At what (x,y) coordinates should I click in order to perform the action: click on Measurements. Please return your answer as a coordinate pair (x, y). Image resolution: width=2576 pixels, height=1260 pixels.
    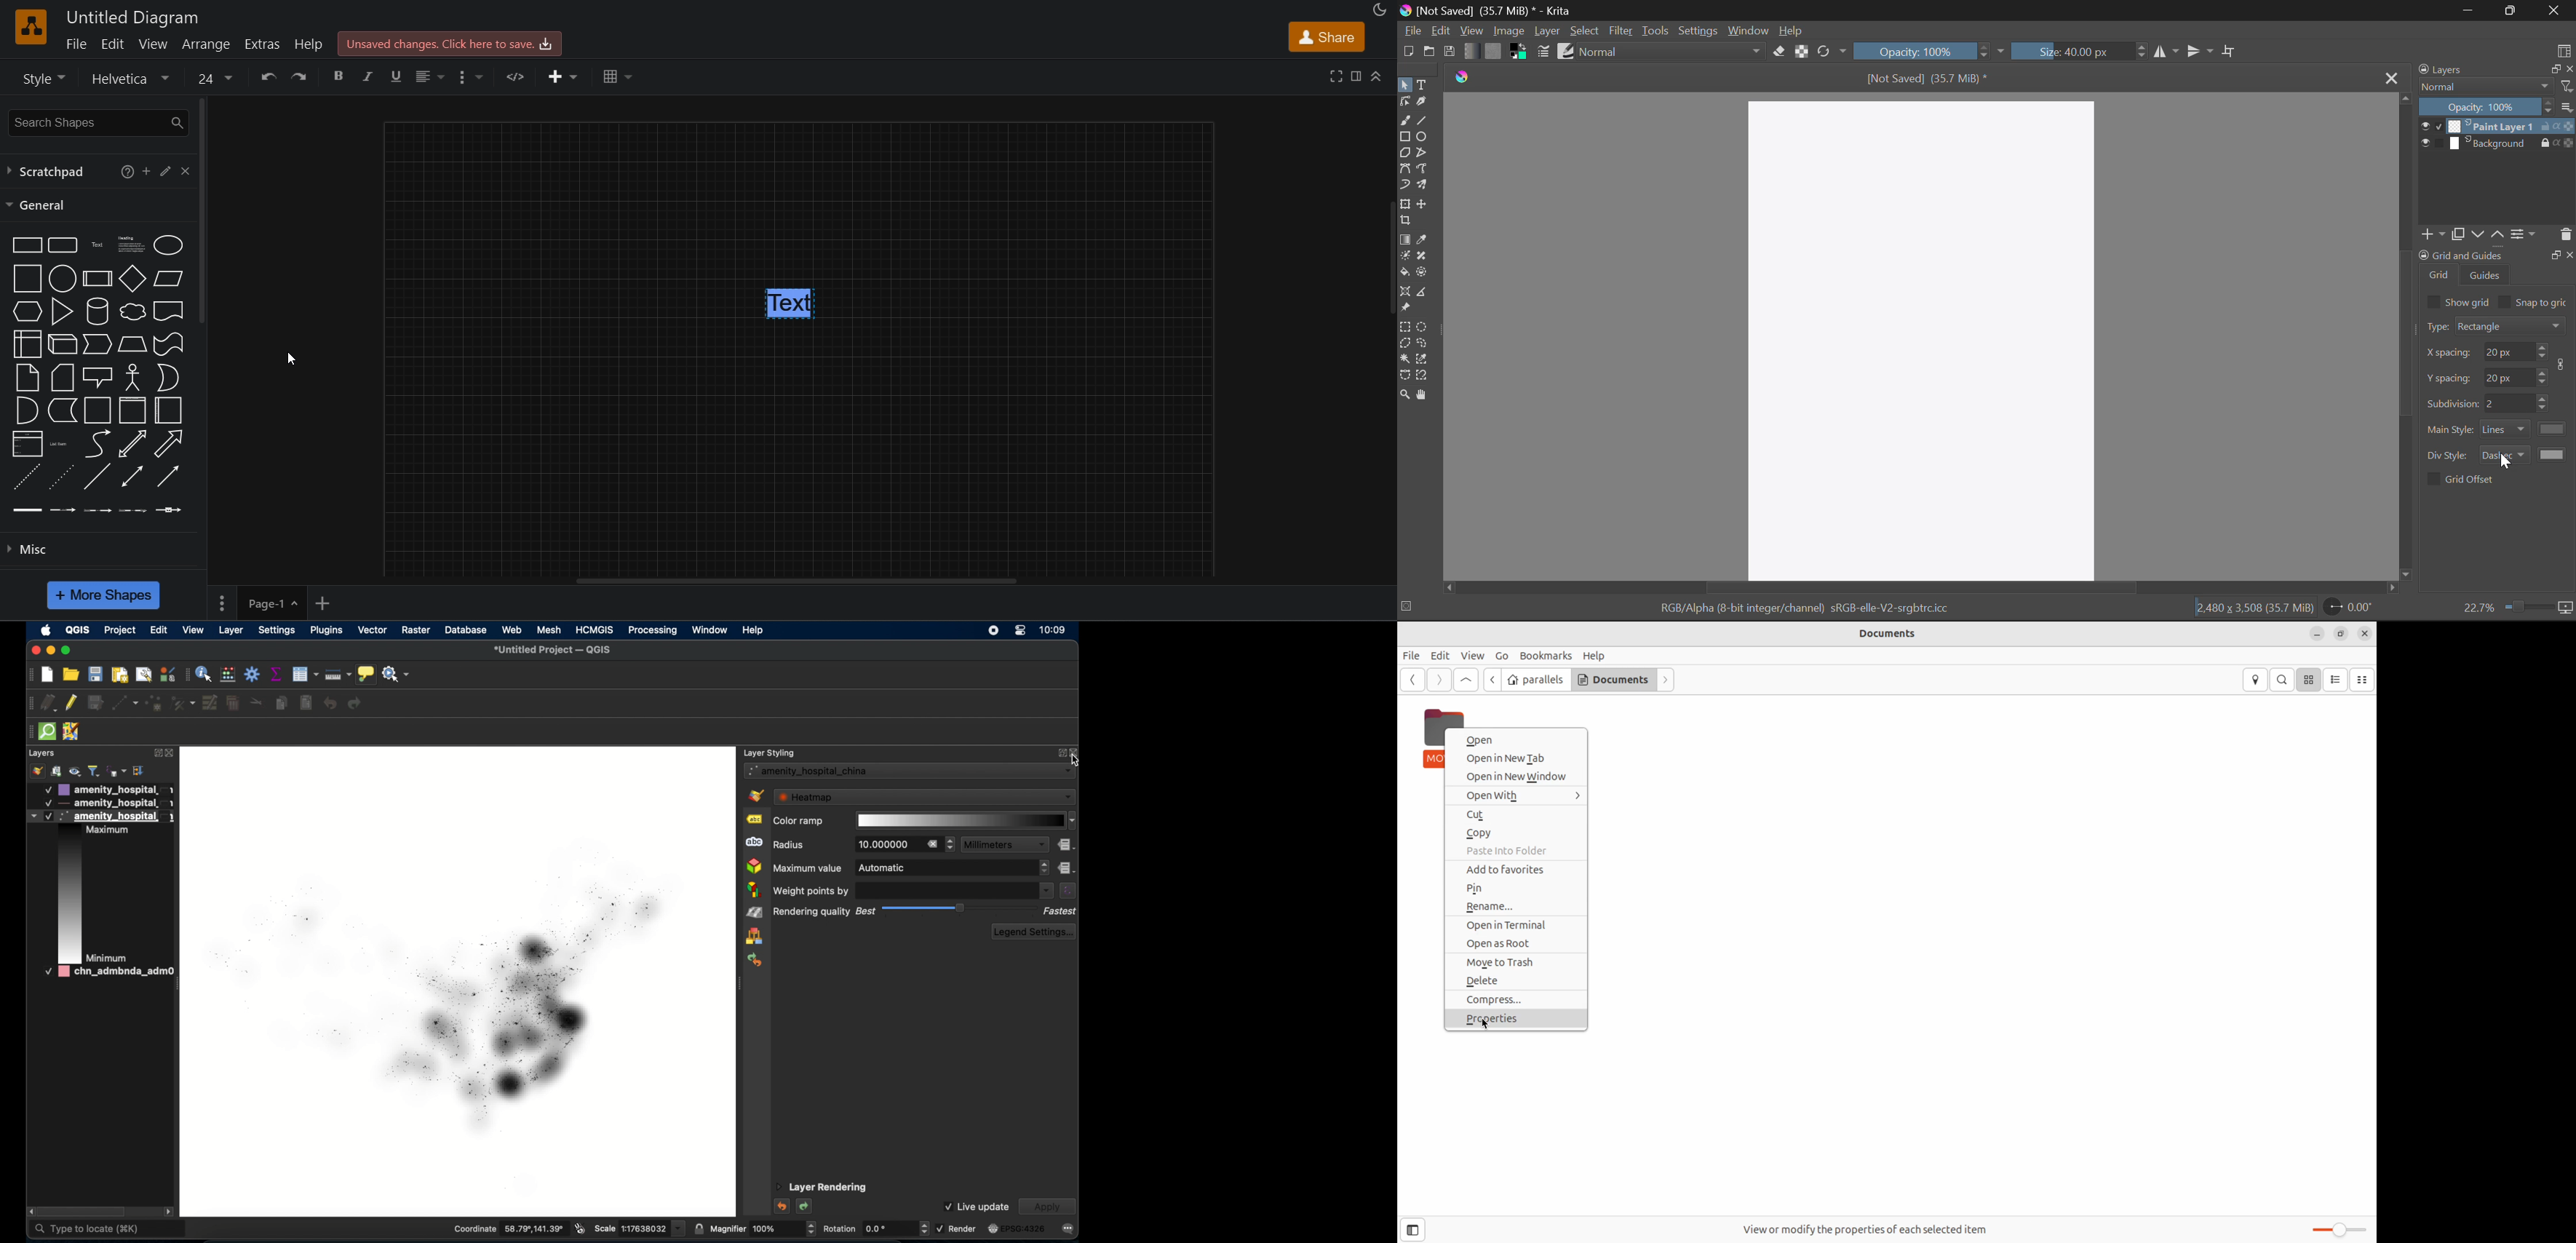
    Looking at the image, I should click on (1425, 293).